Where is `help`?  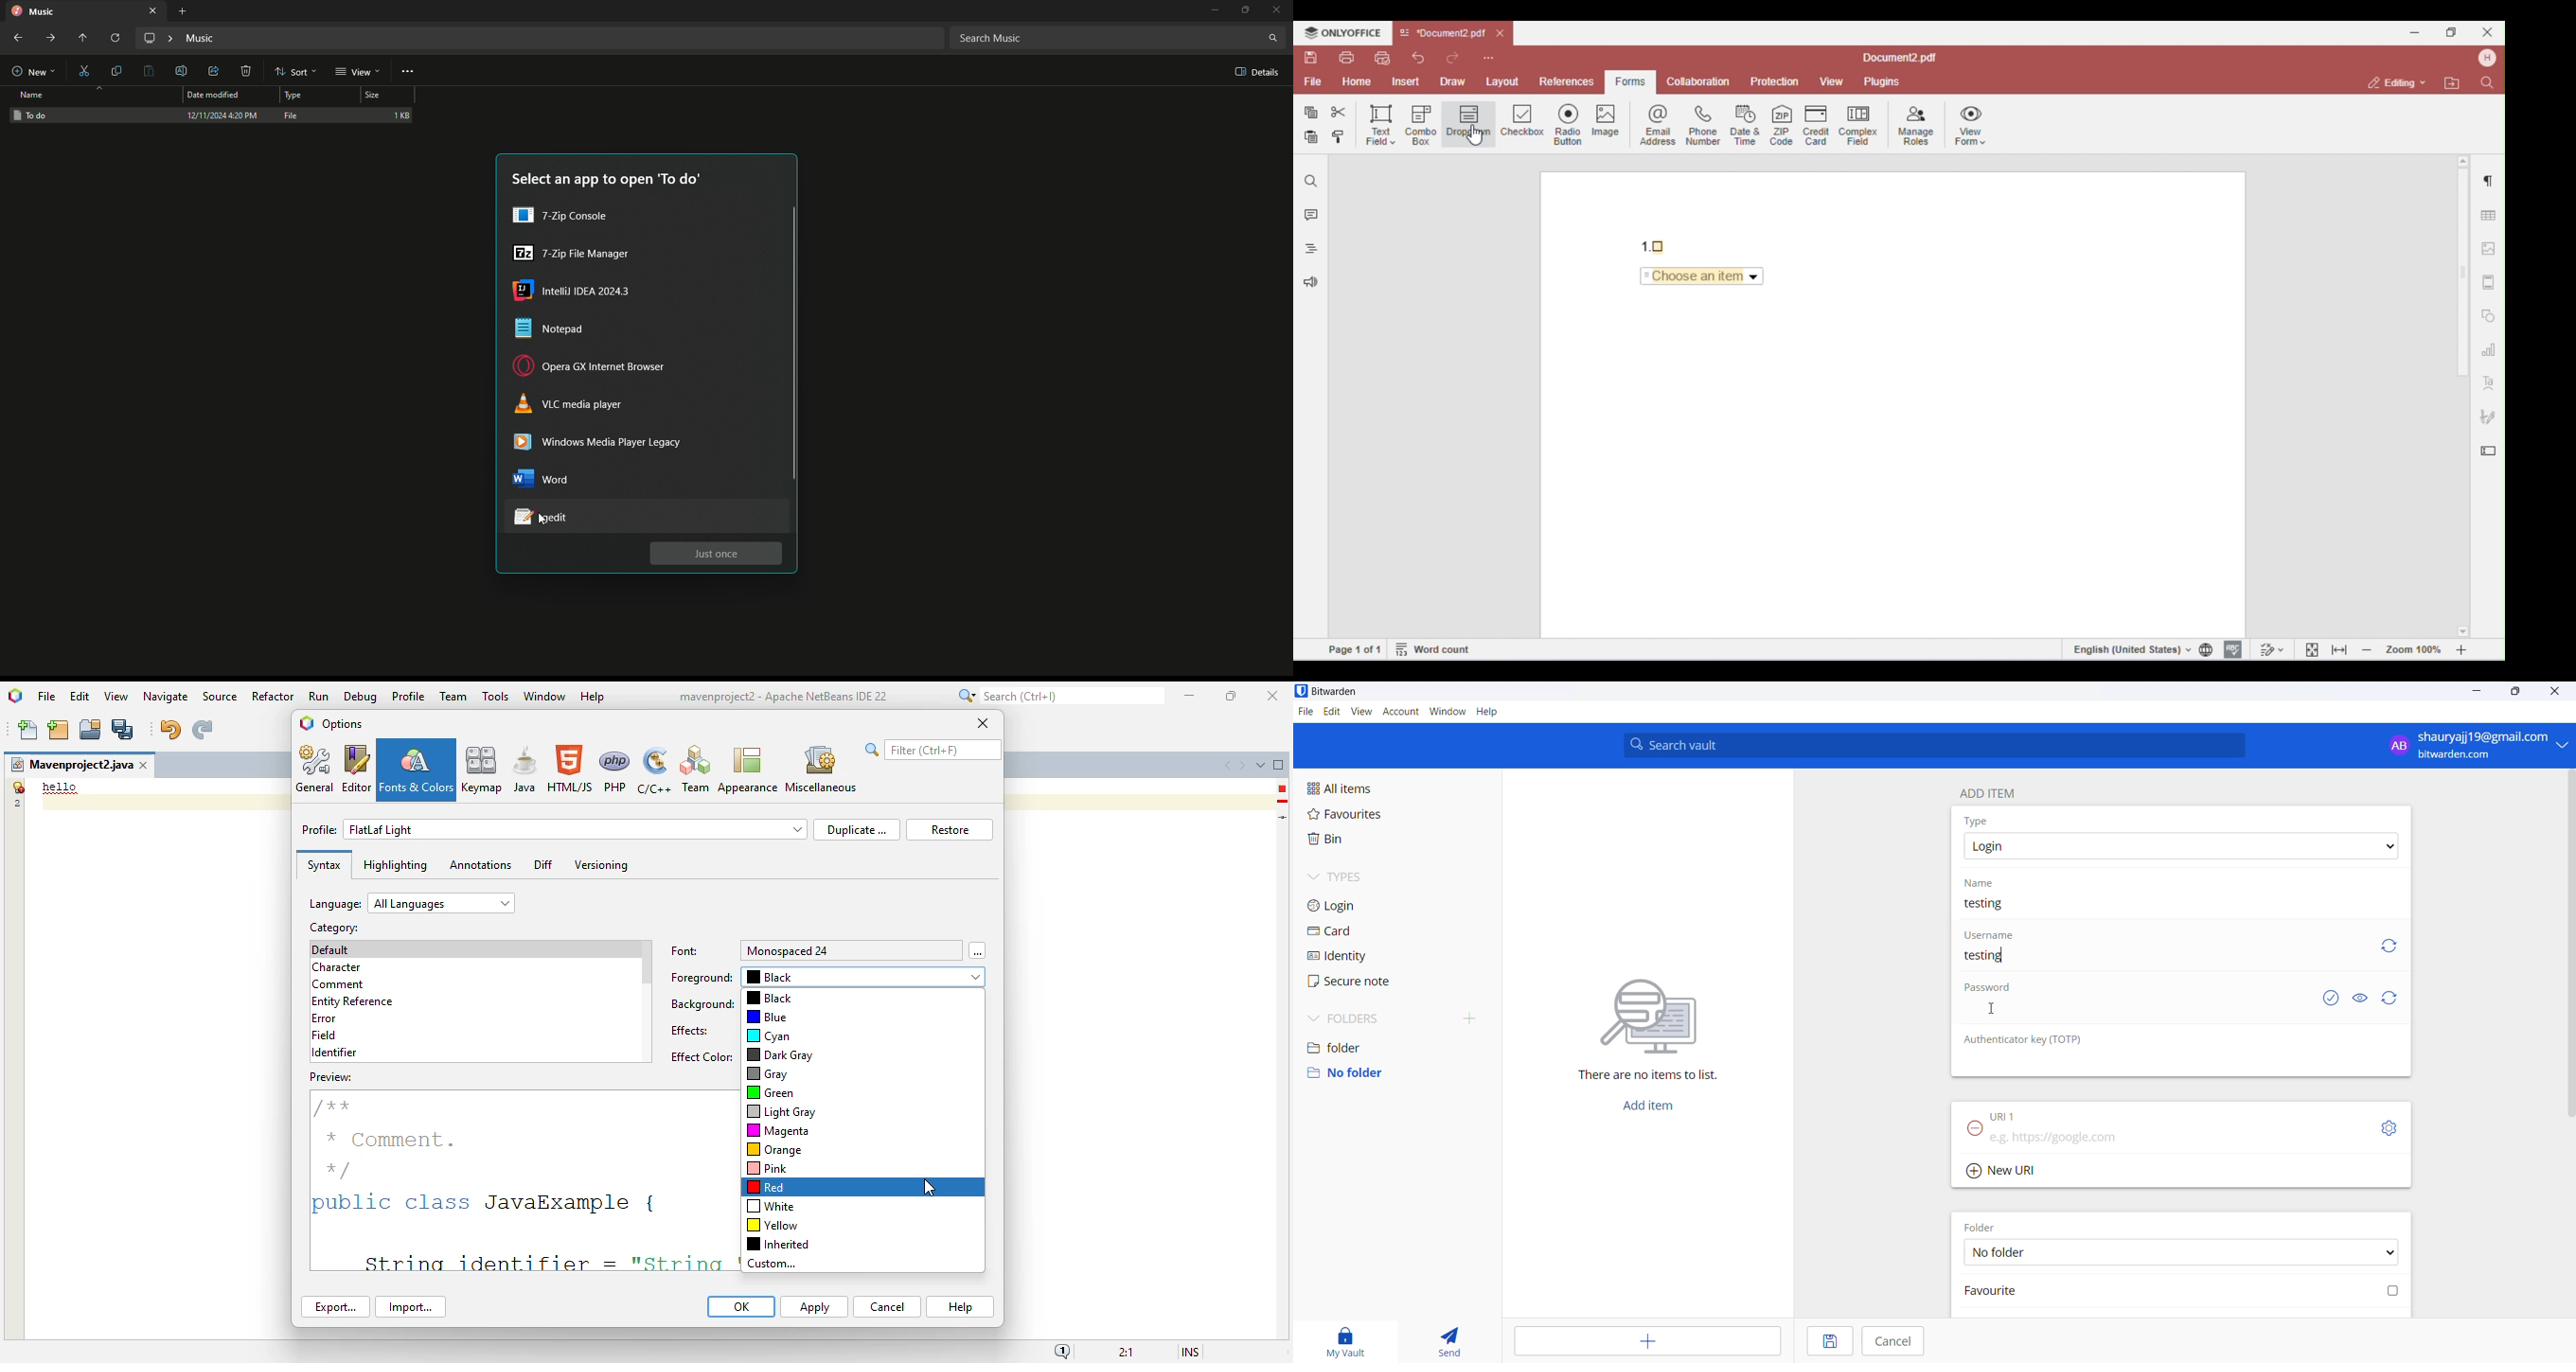 help is located at coordinates (1489, 713).